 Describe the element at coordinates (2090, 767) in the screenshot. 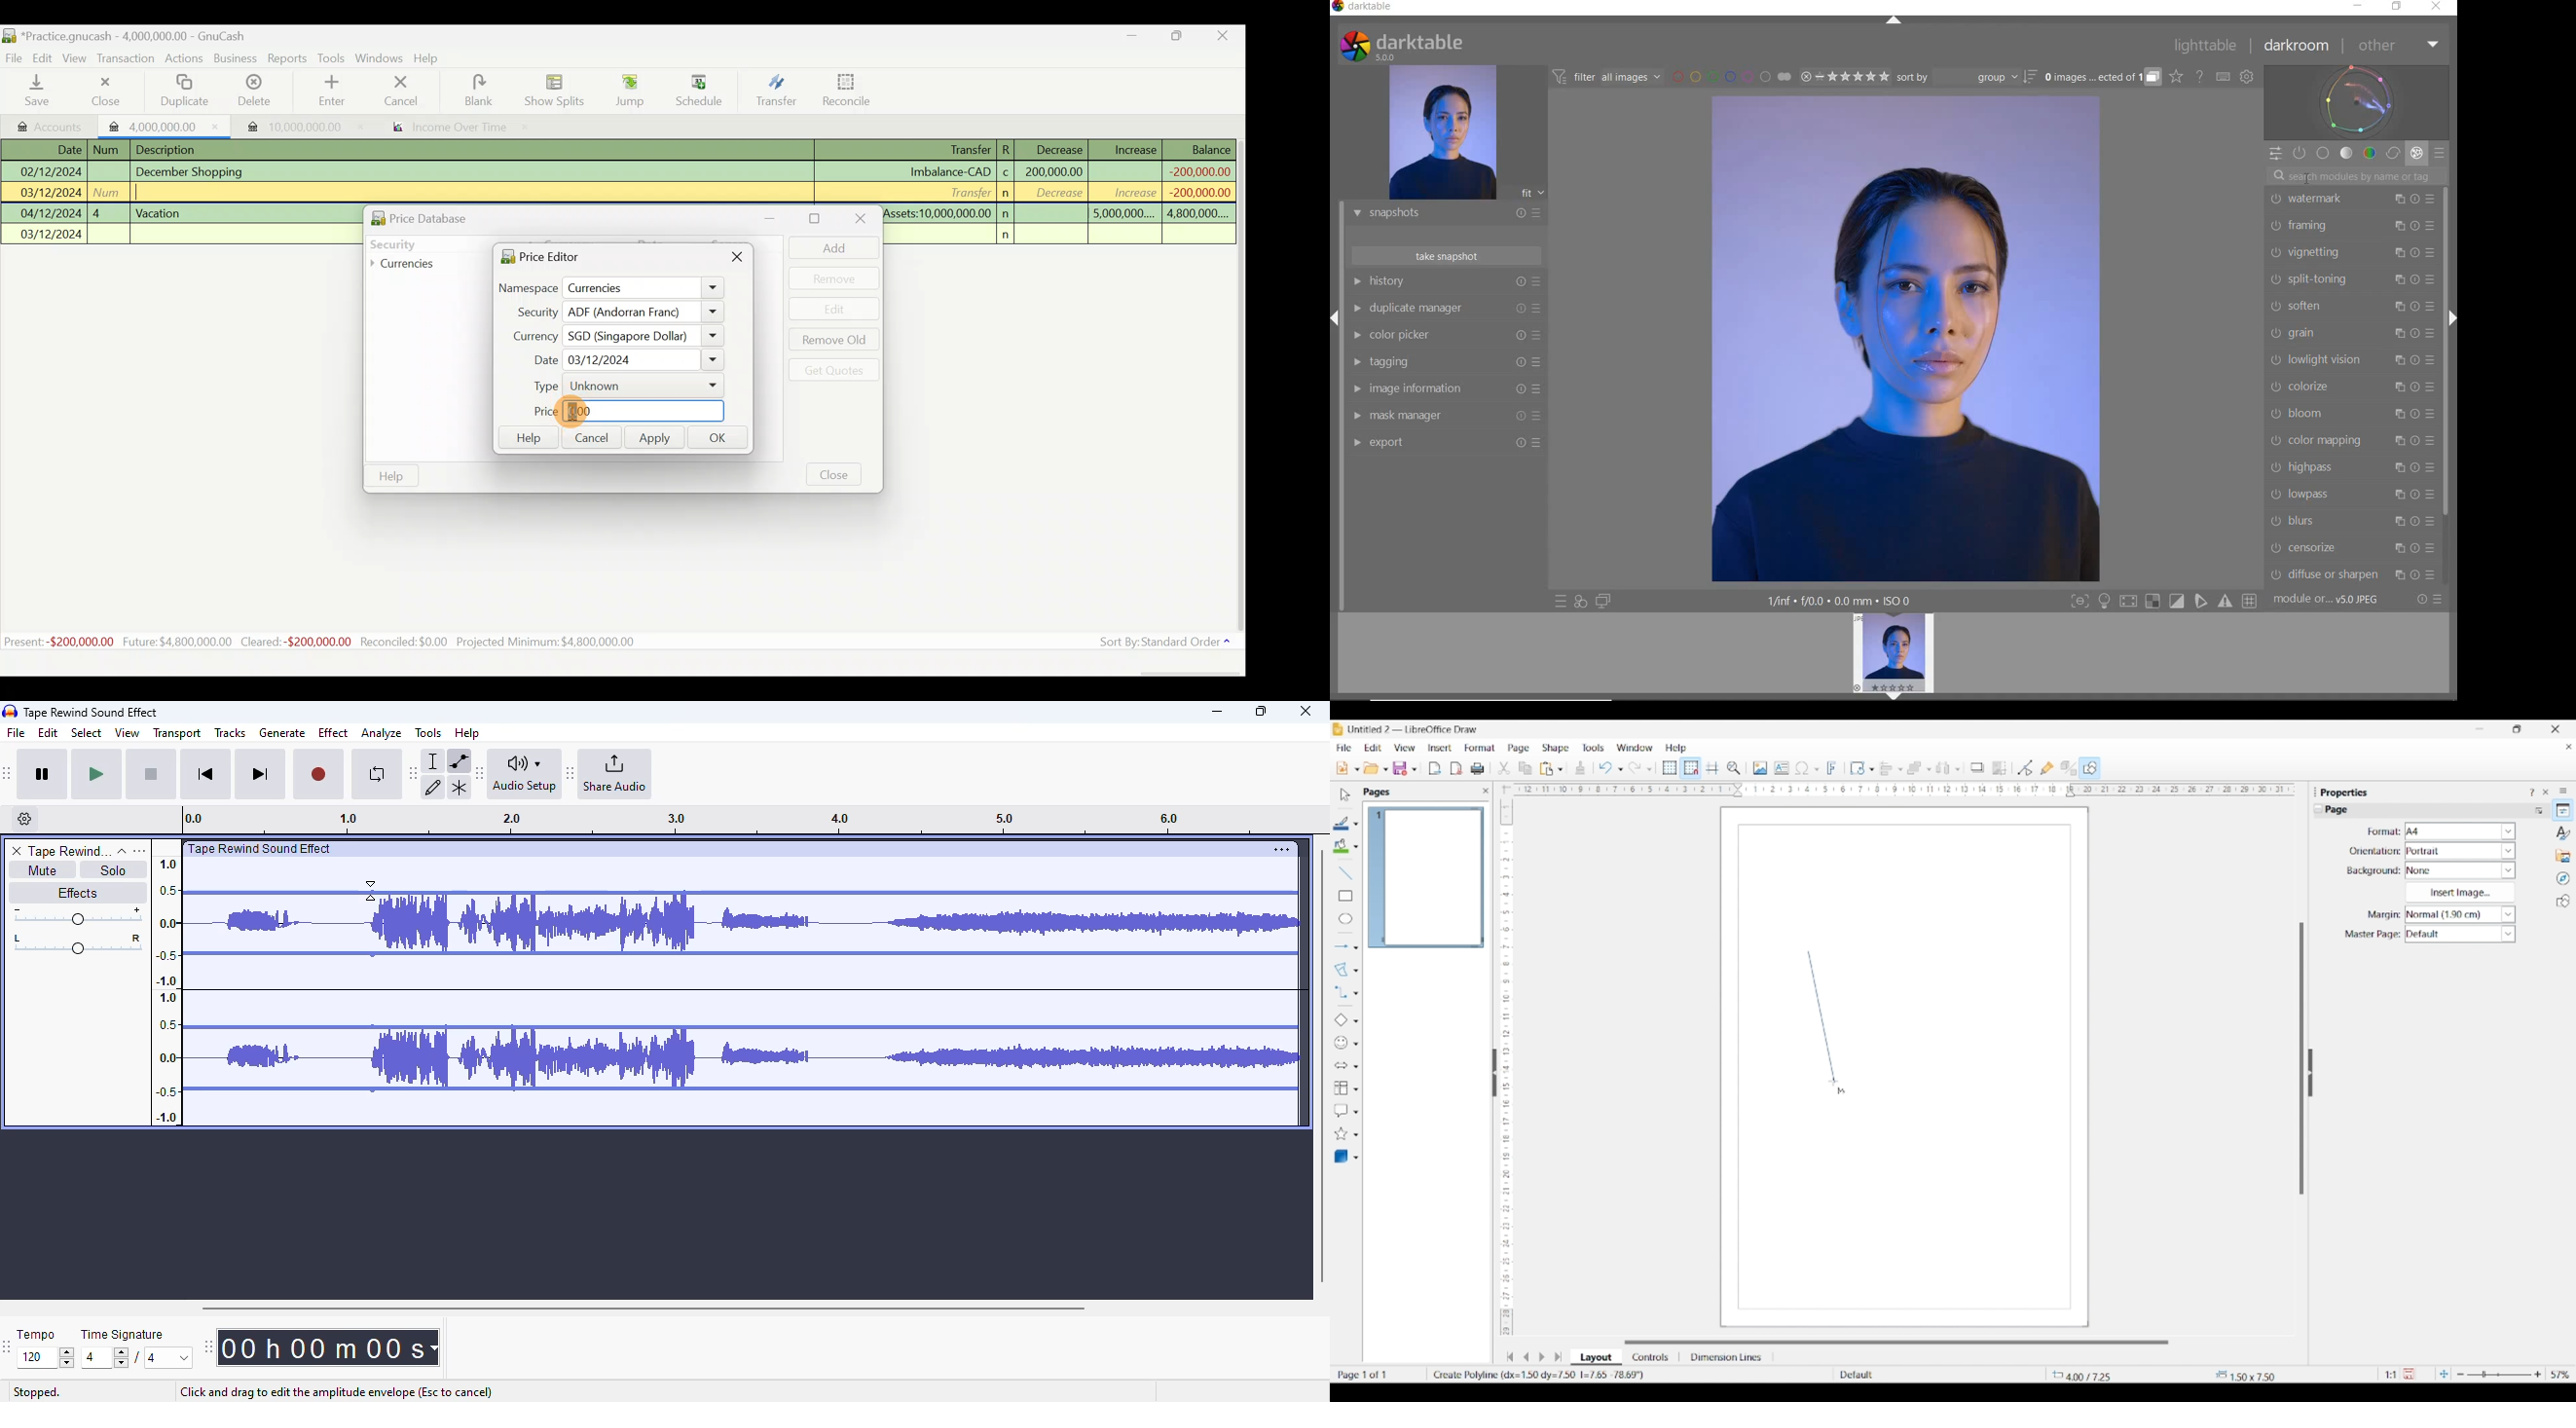

I see `Show draw functions` at that location.